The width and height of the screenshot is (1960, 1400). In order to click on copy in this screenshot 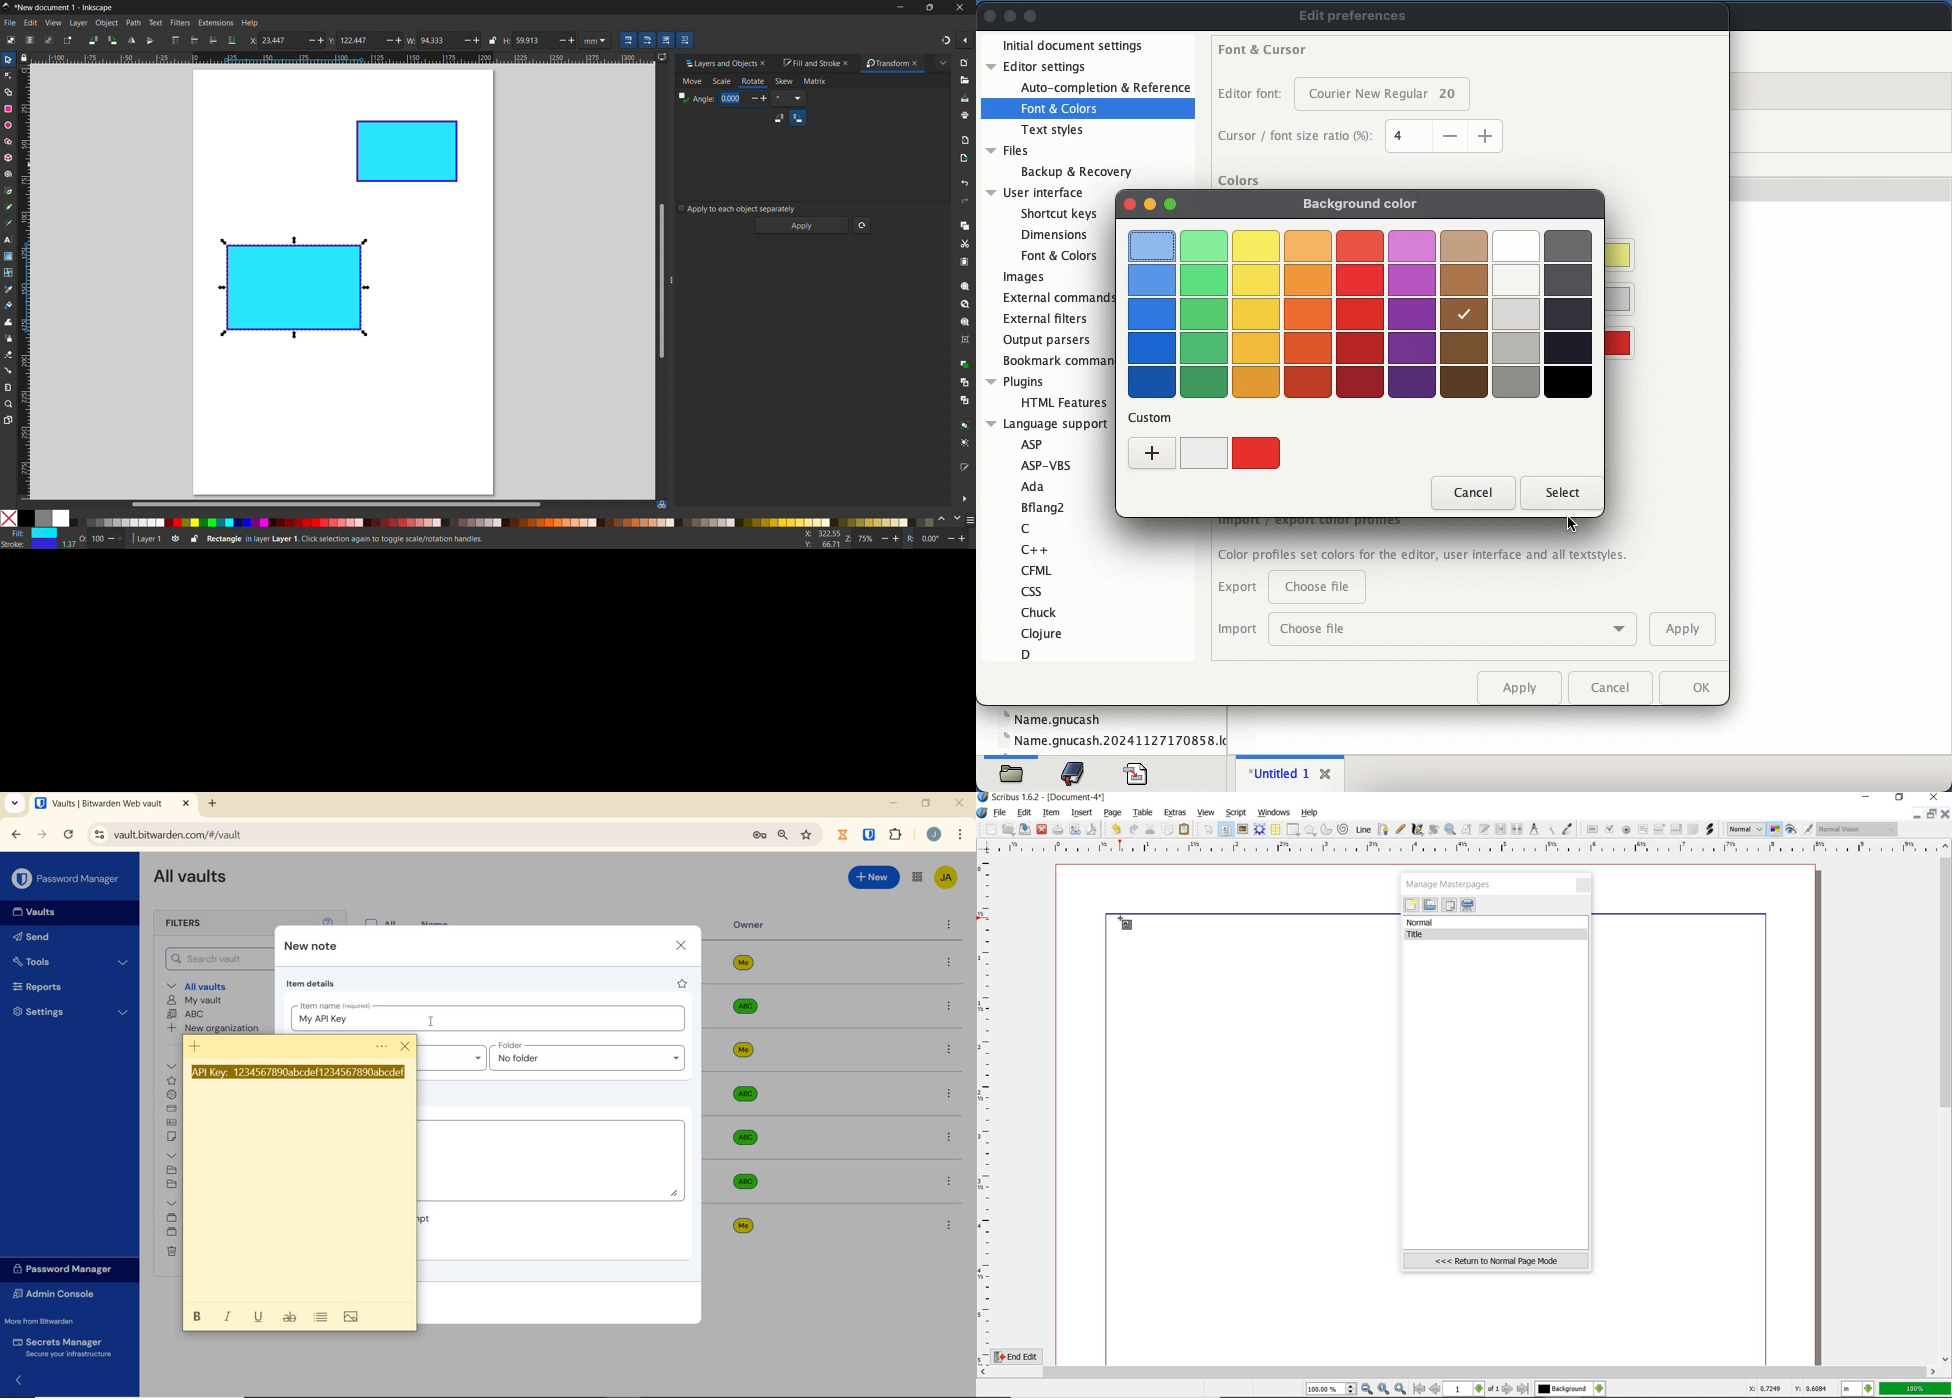, I will do `click(965, 225)`.